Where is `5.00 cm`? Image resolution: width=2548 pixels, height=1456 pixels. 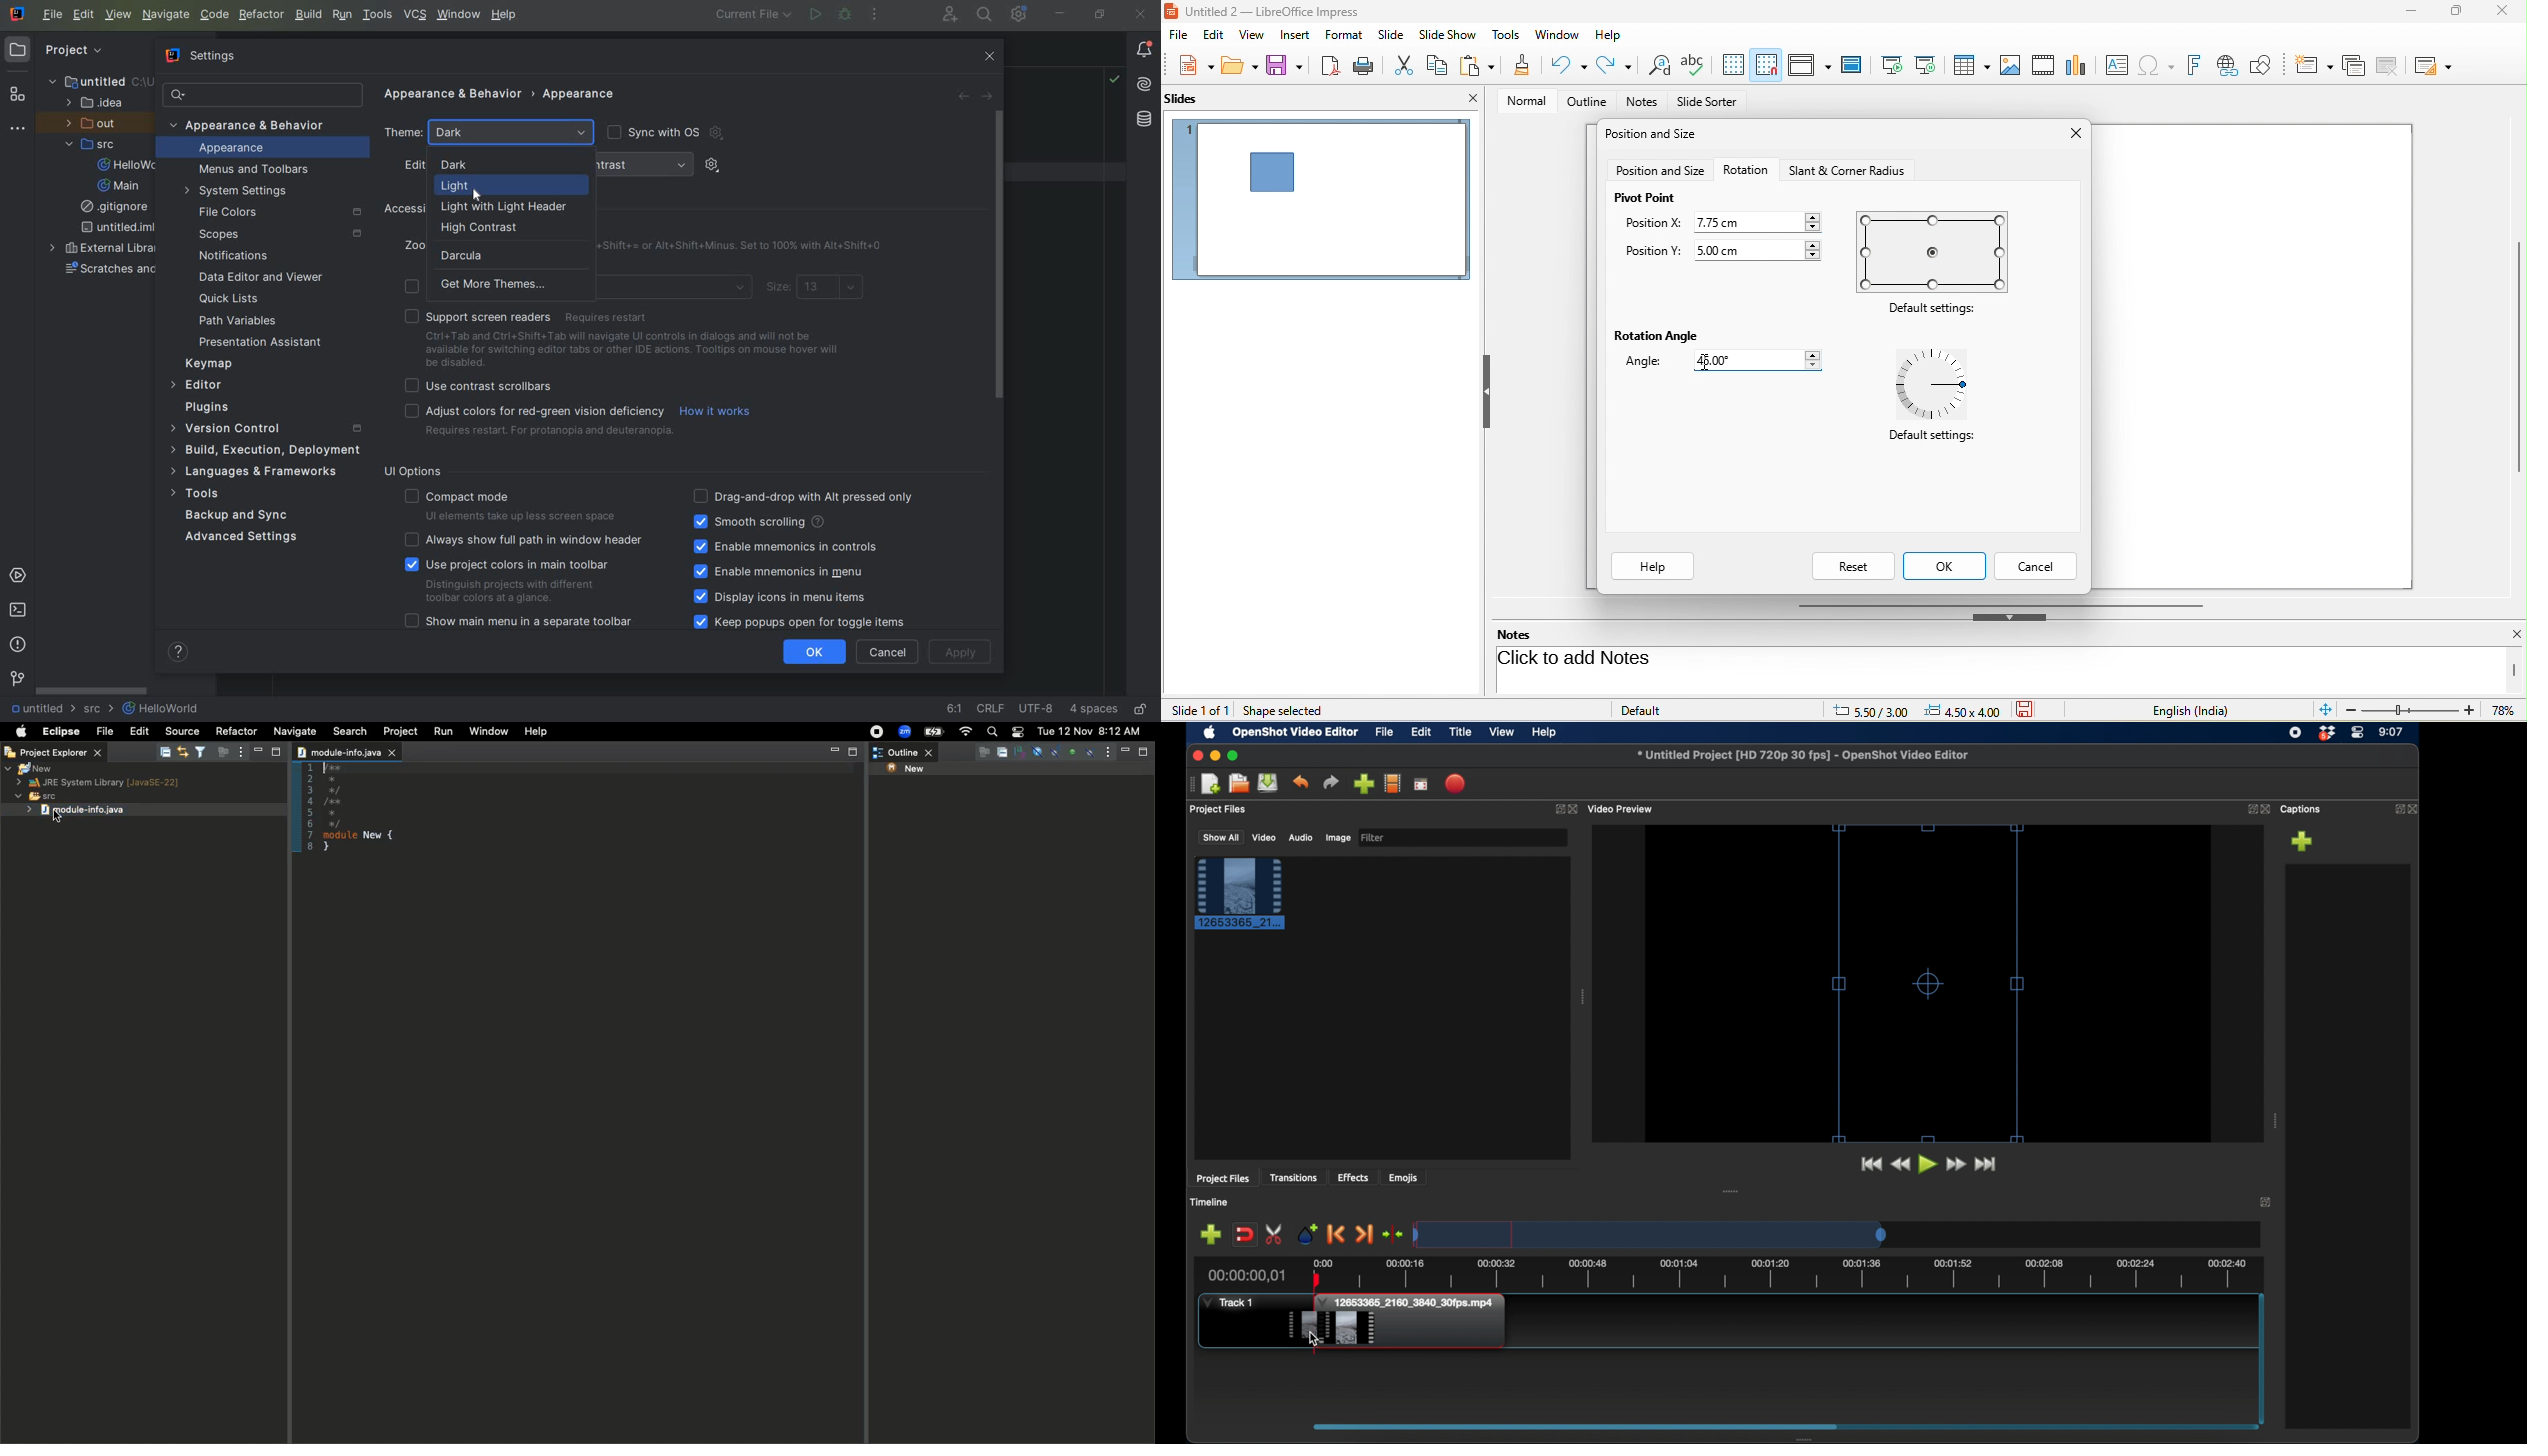 5.00 cm is located at coordinates (1762, 248).